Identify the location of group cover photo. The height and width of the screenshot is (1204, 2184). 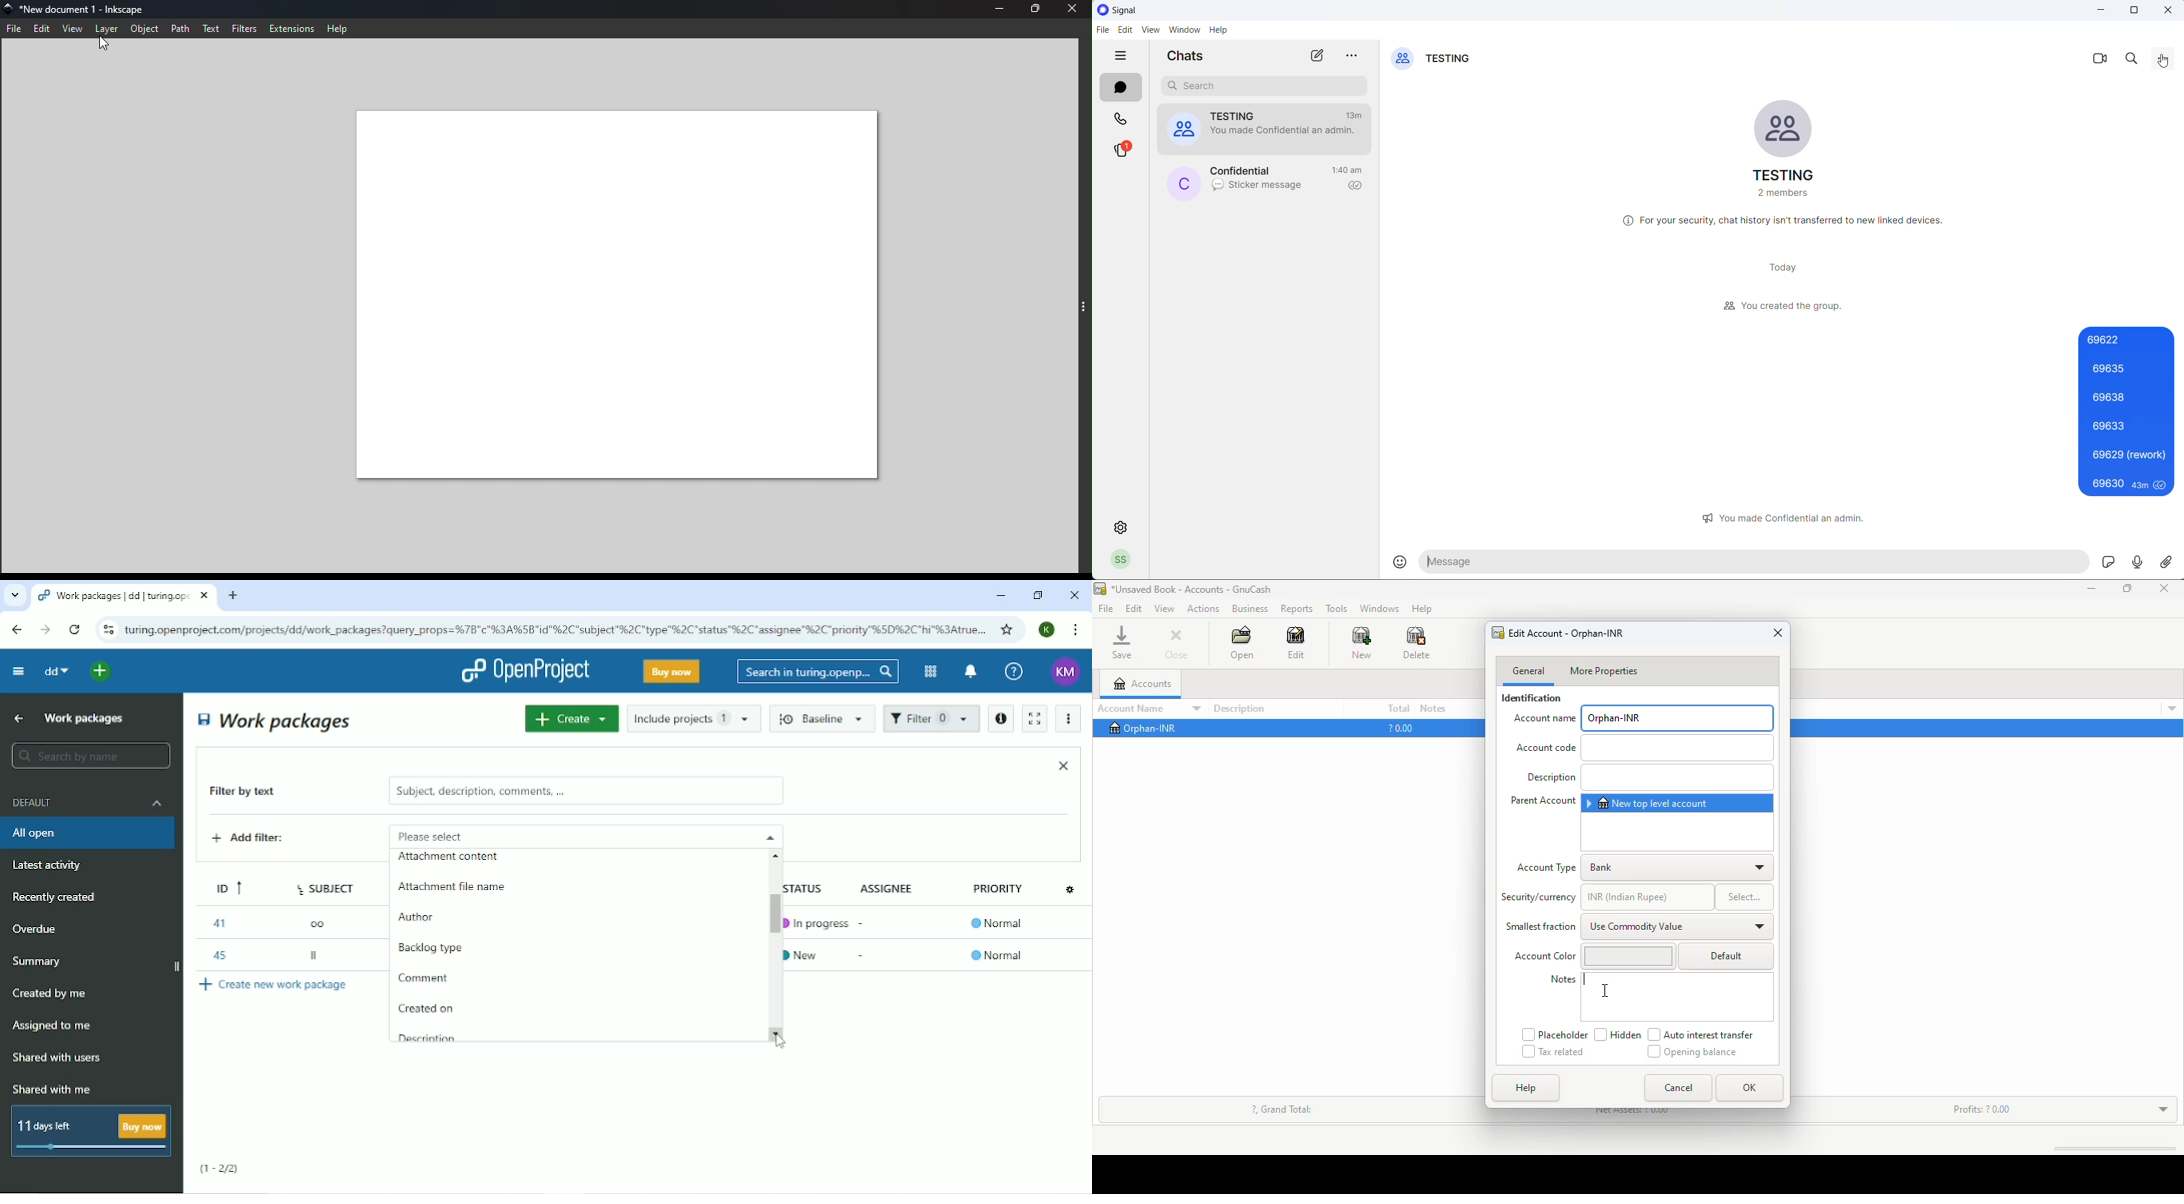
(1182, 131).